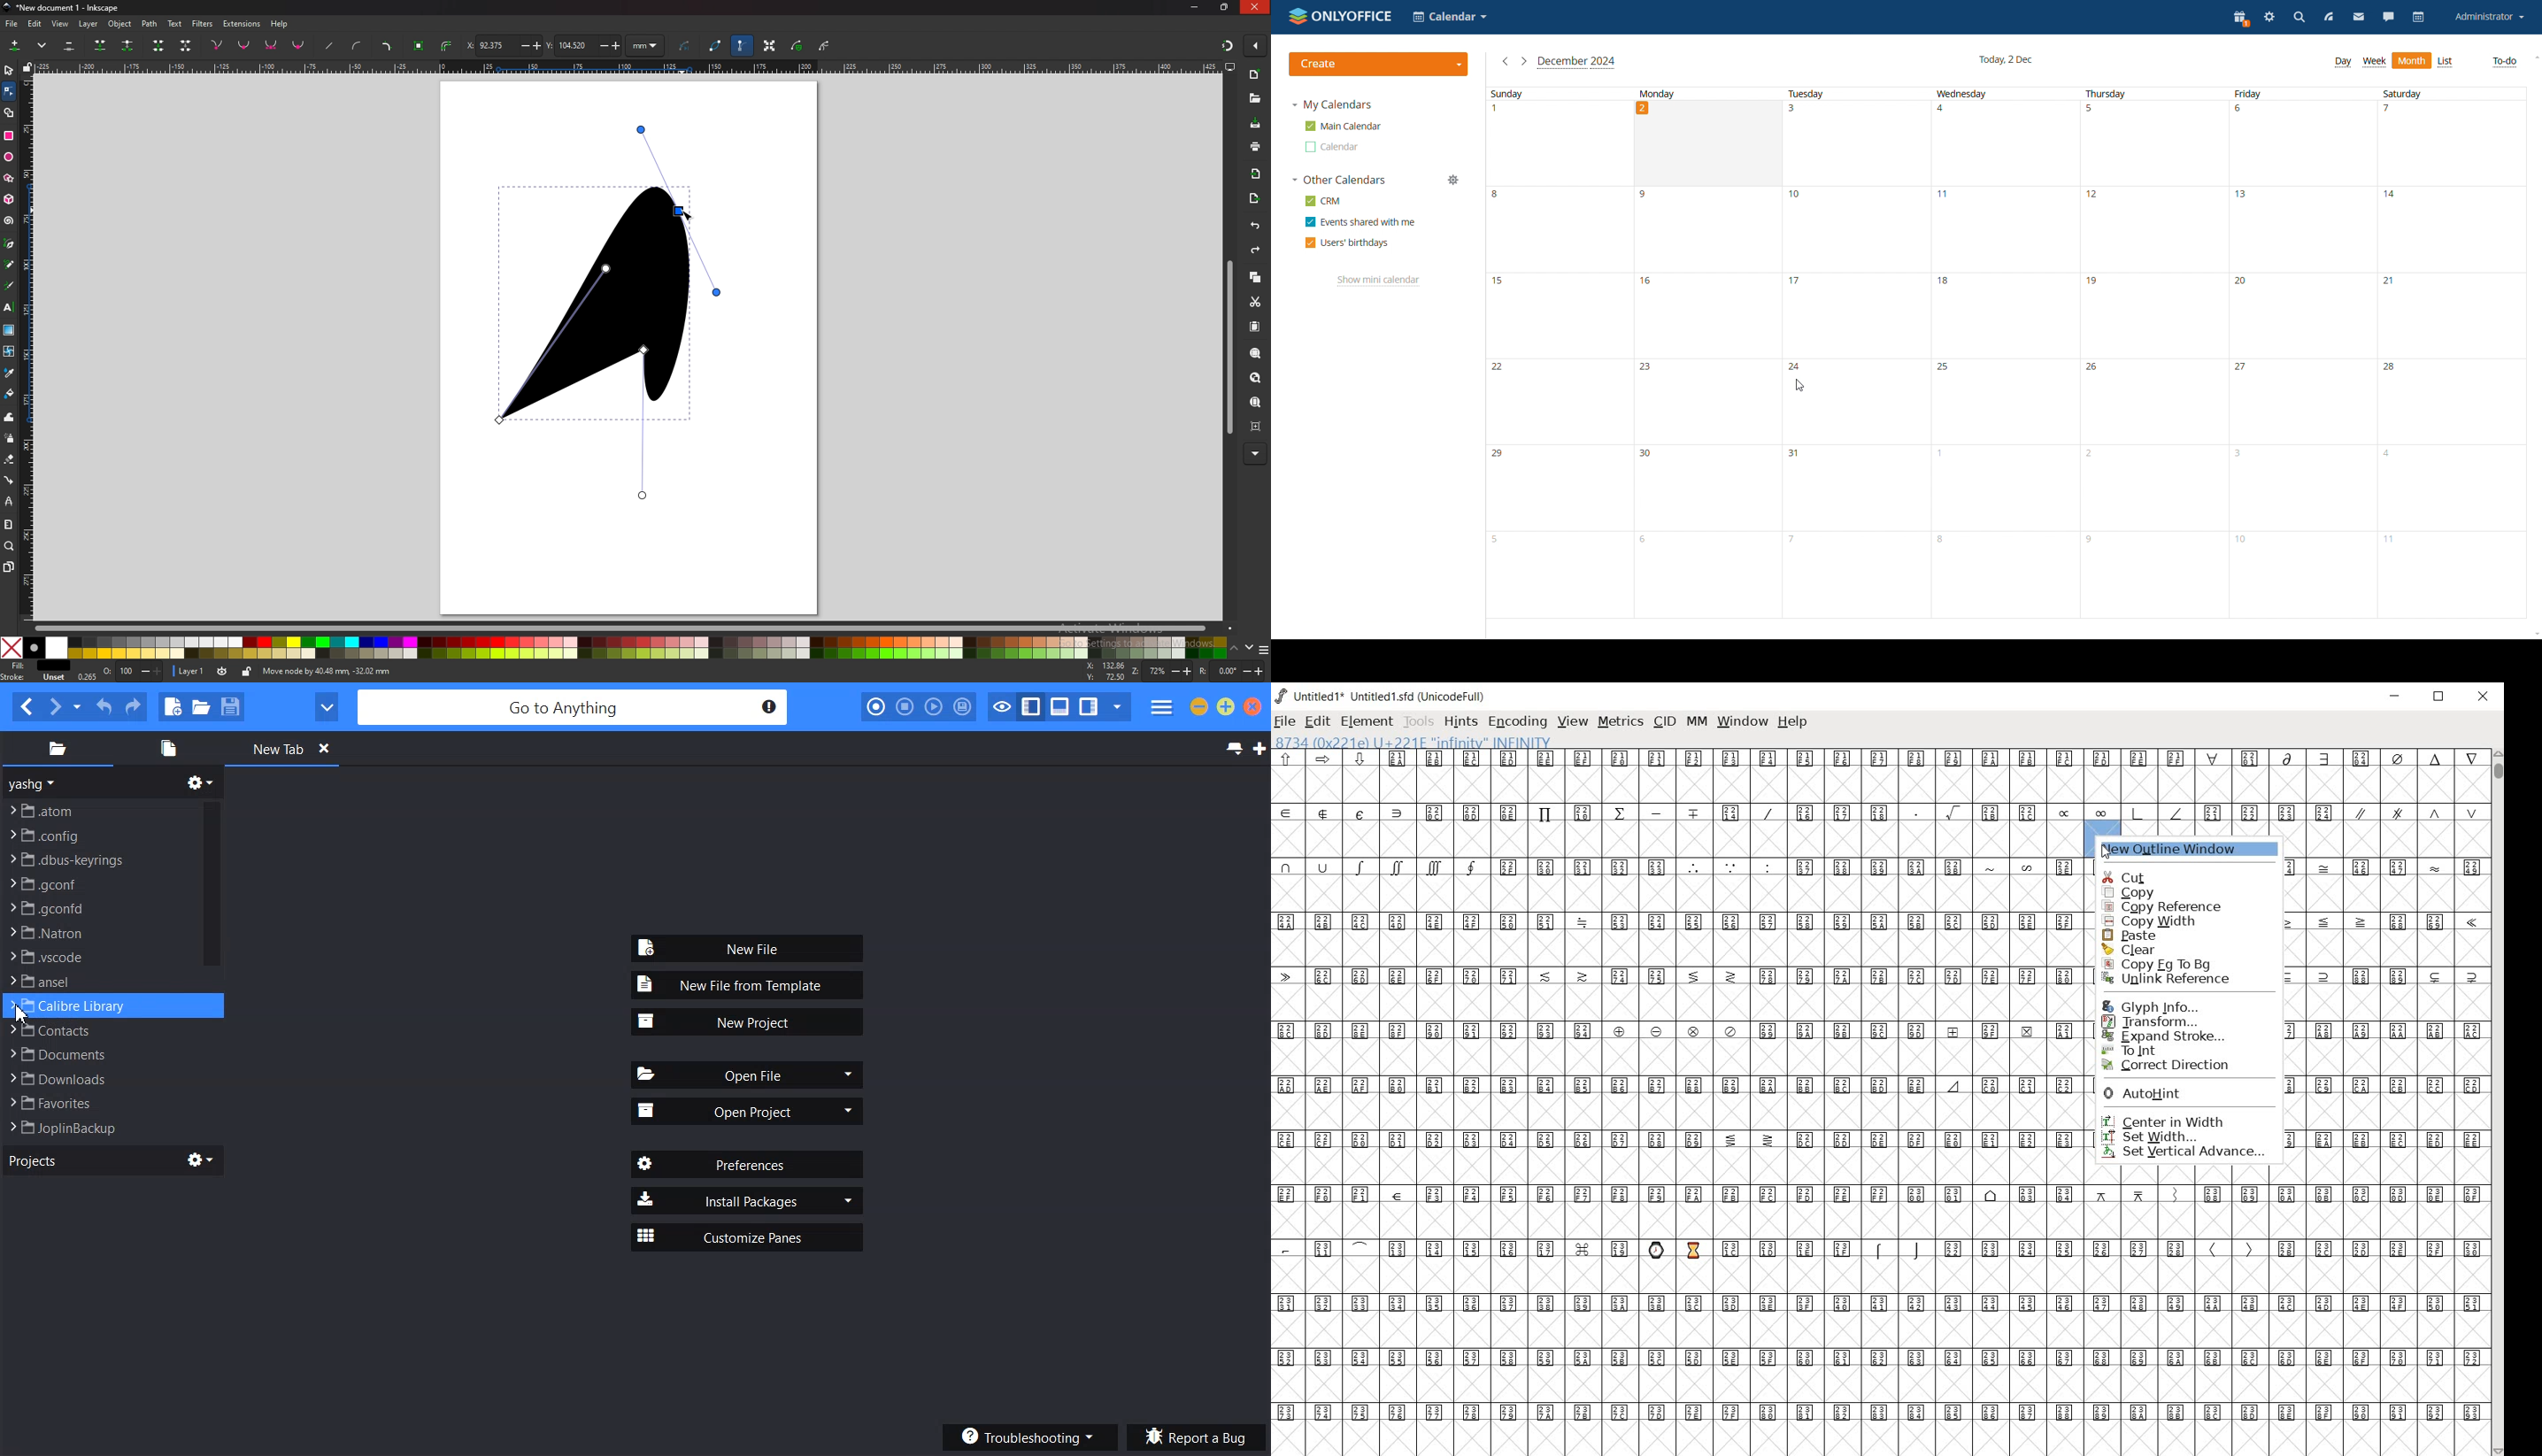 This screenshot has height=1456, width=2548. I want to click on 3d box, so click(10, 200).